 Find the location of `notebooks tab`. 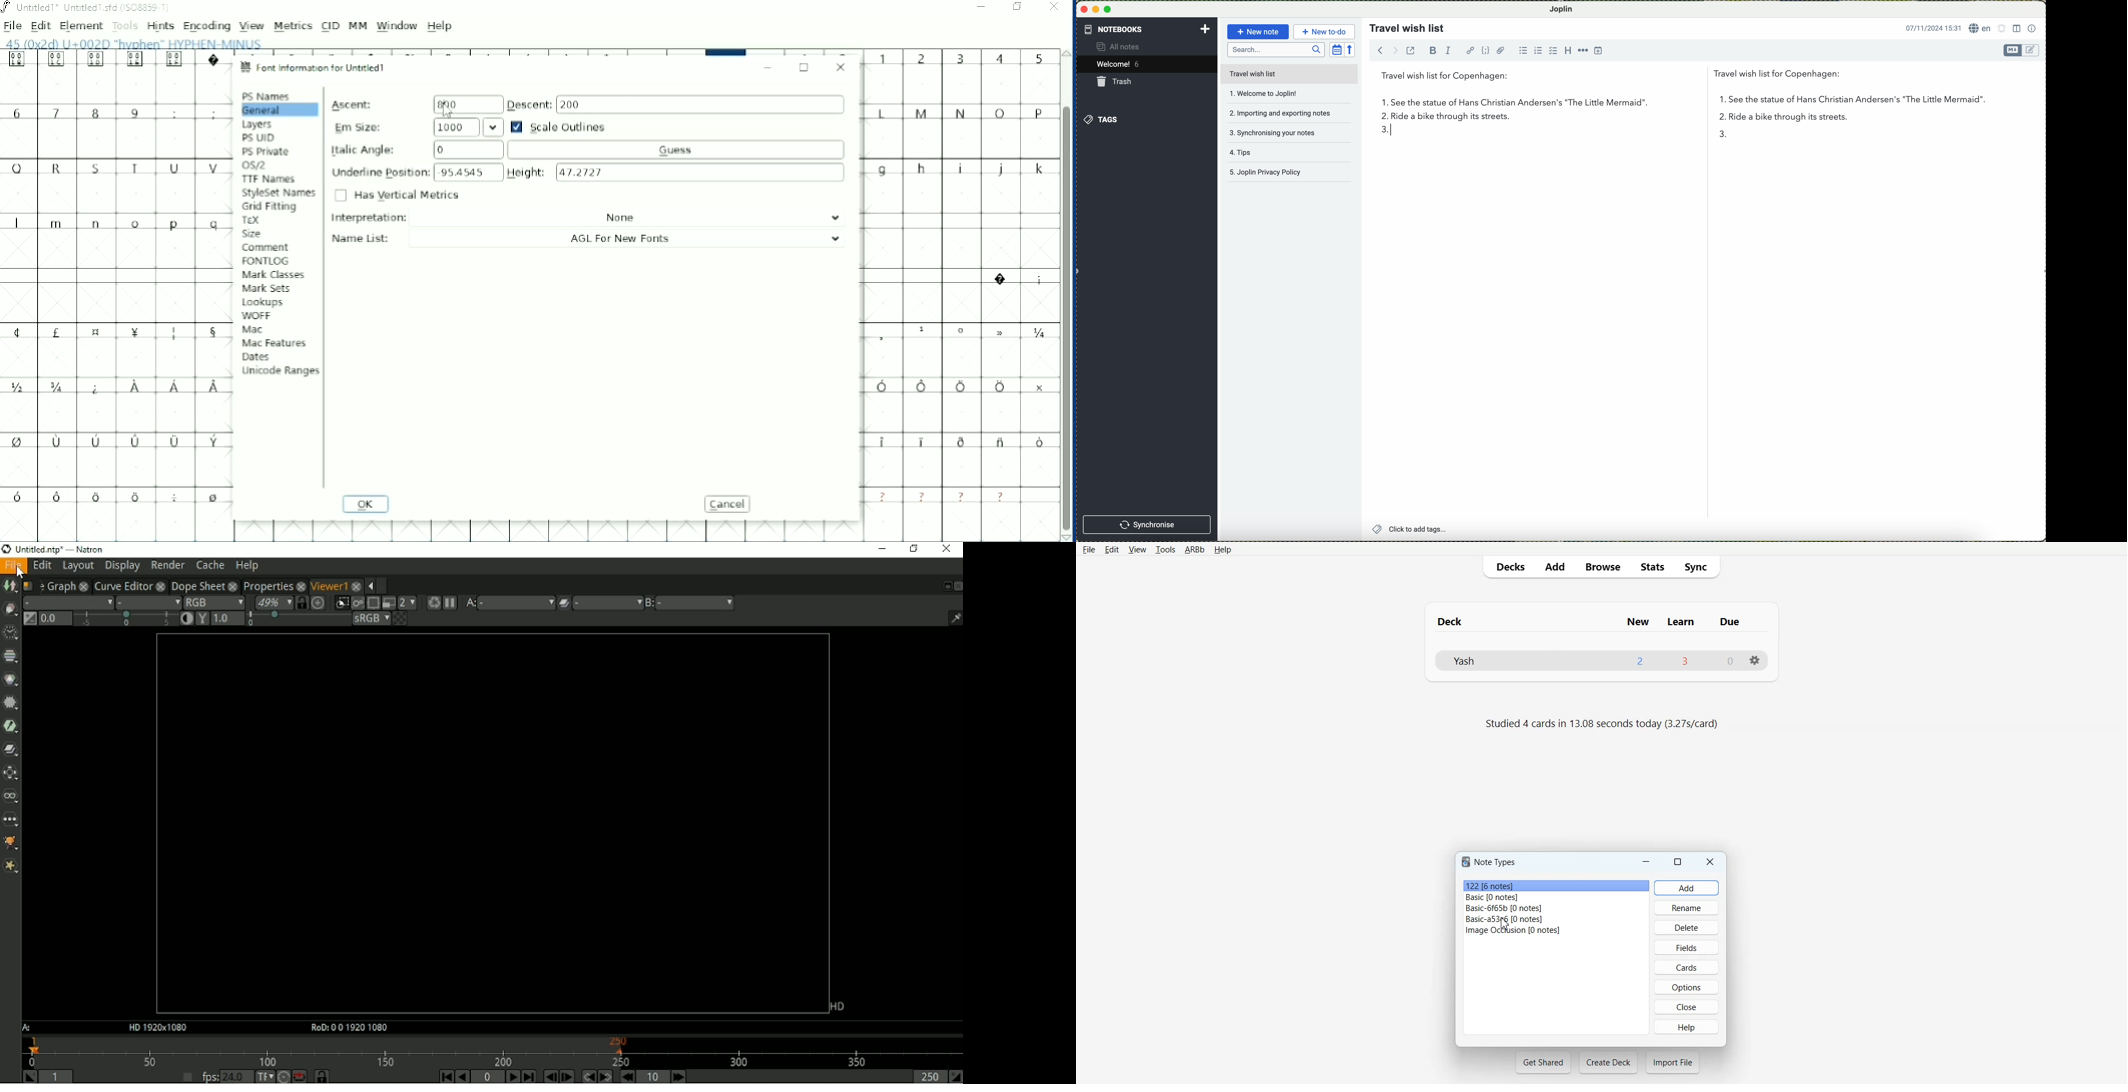

notebooks tab is located at coordinates (1148, 29).